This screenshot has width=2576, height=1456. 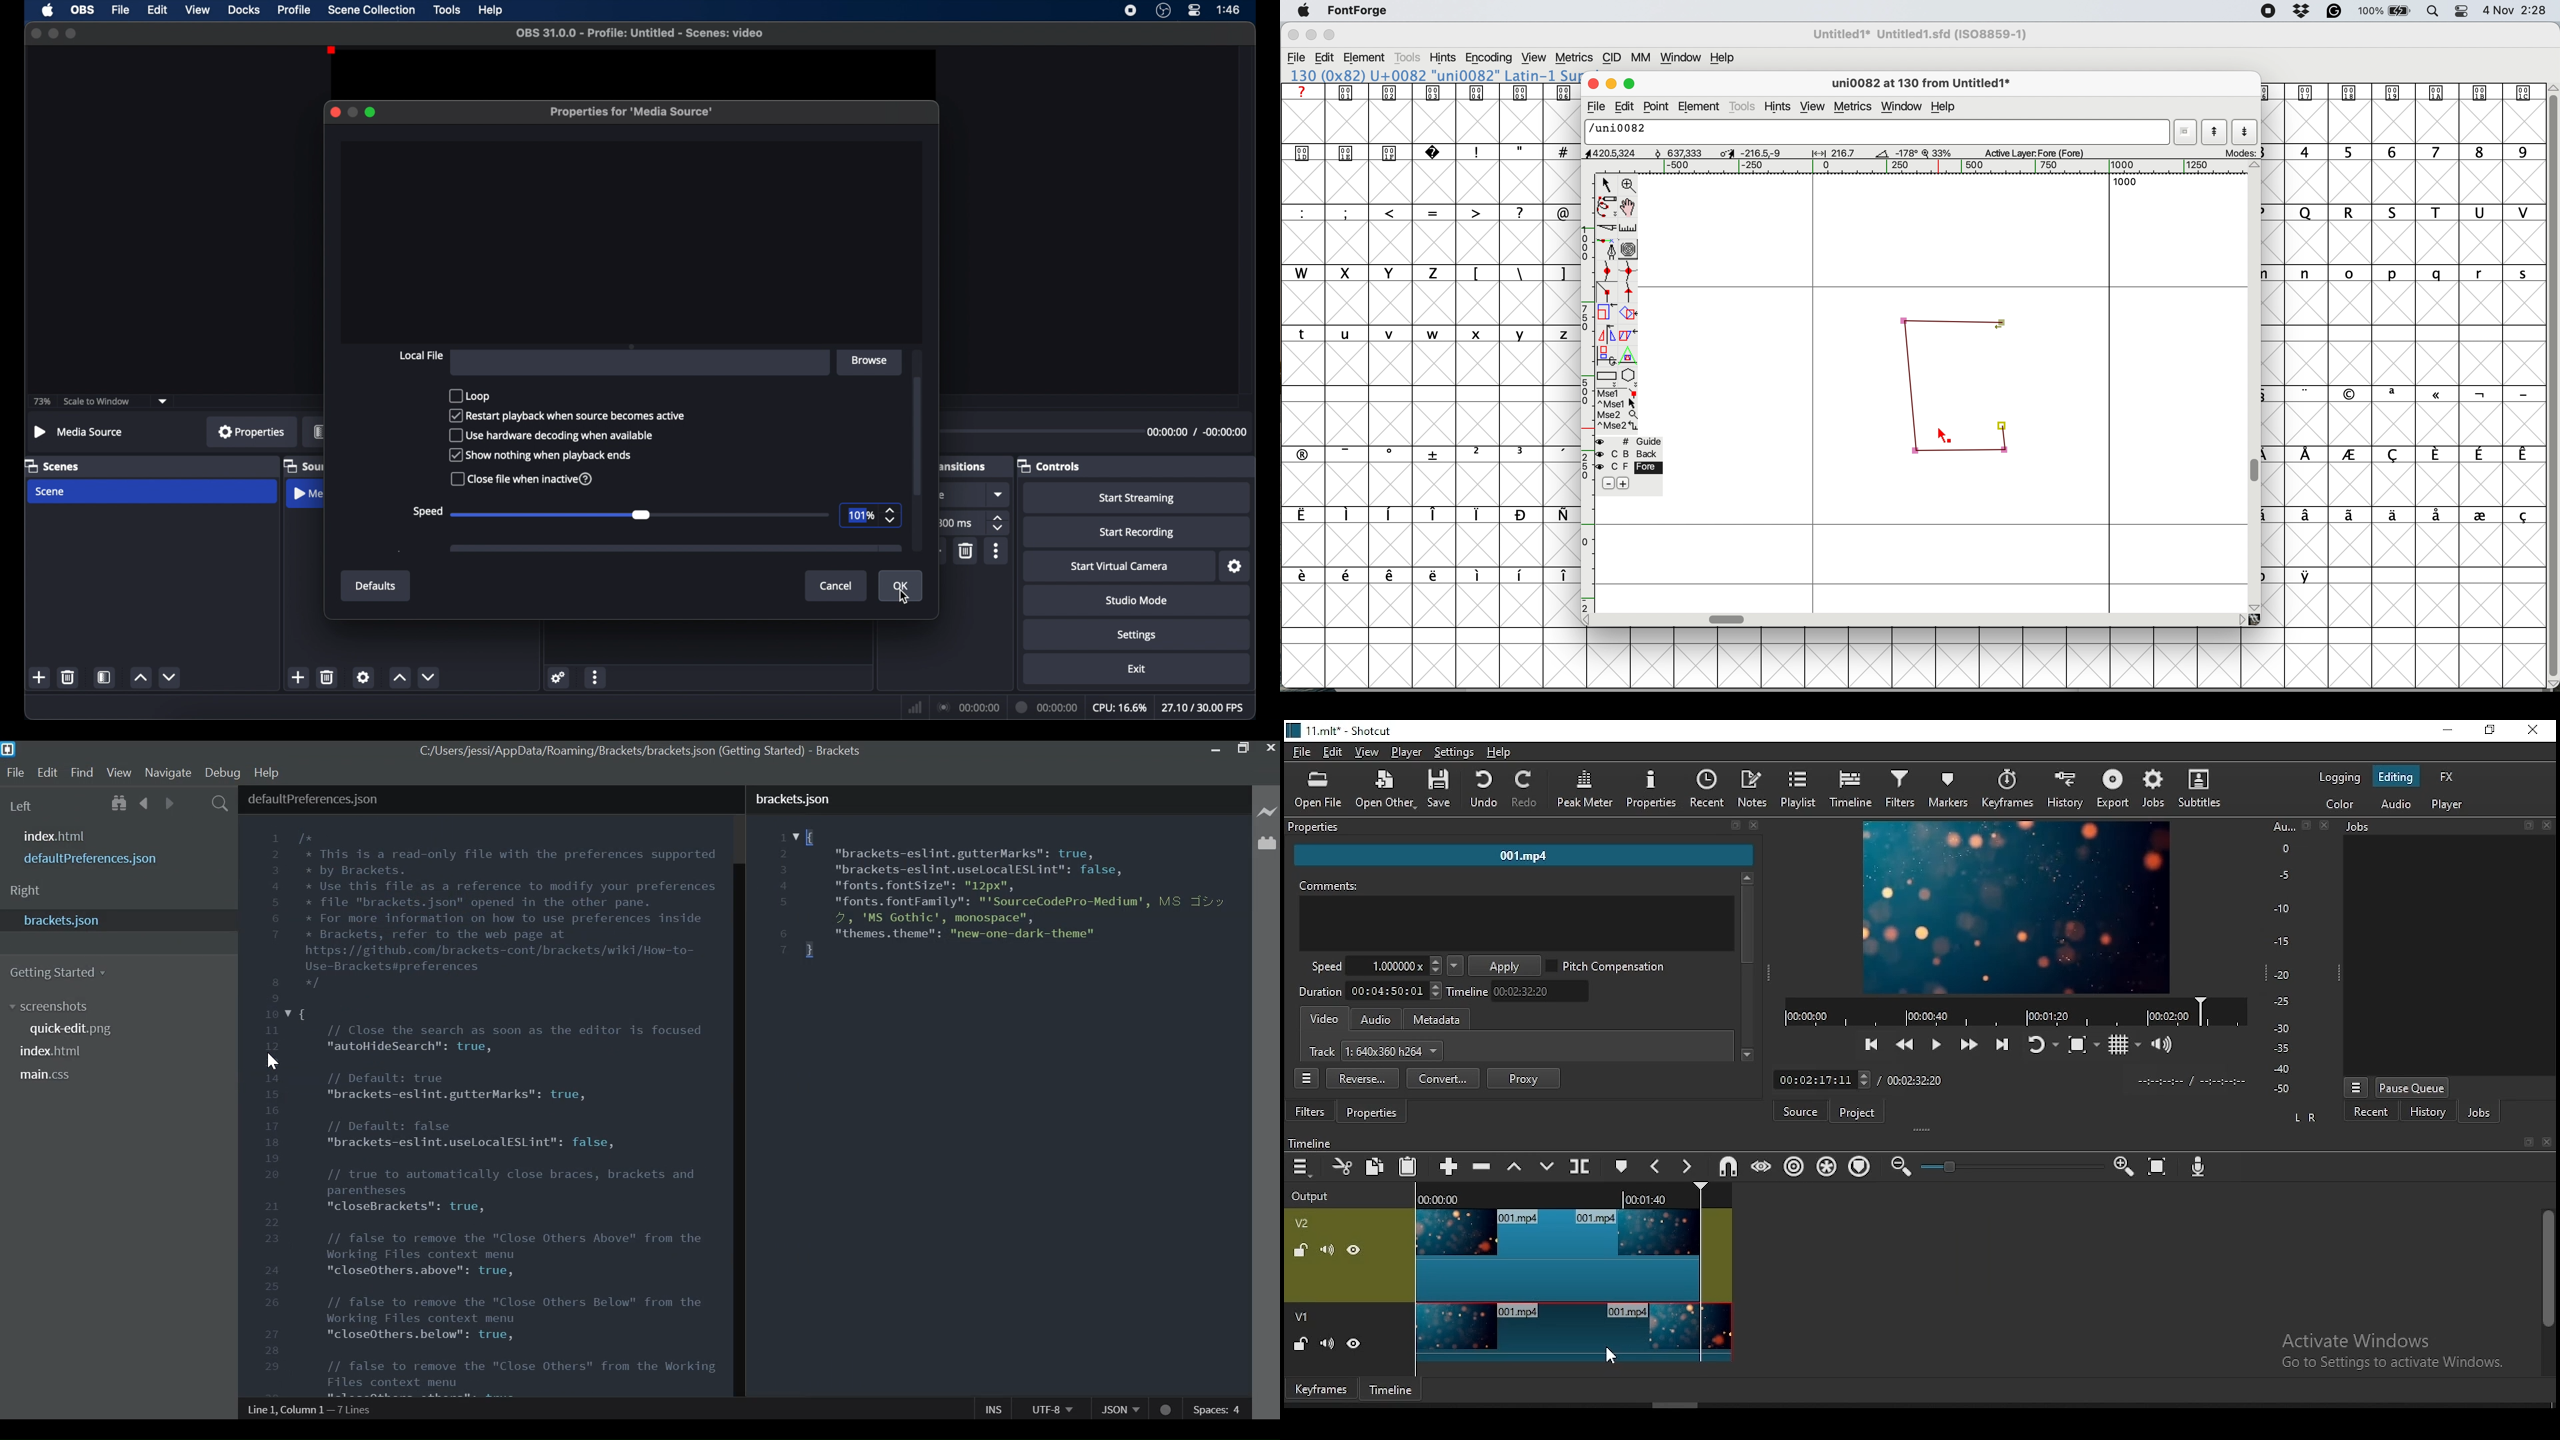 I want to click on Debug, so click(x=223, y=773).